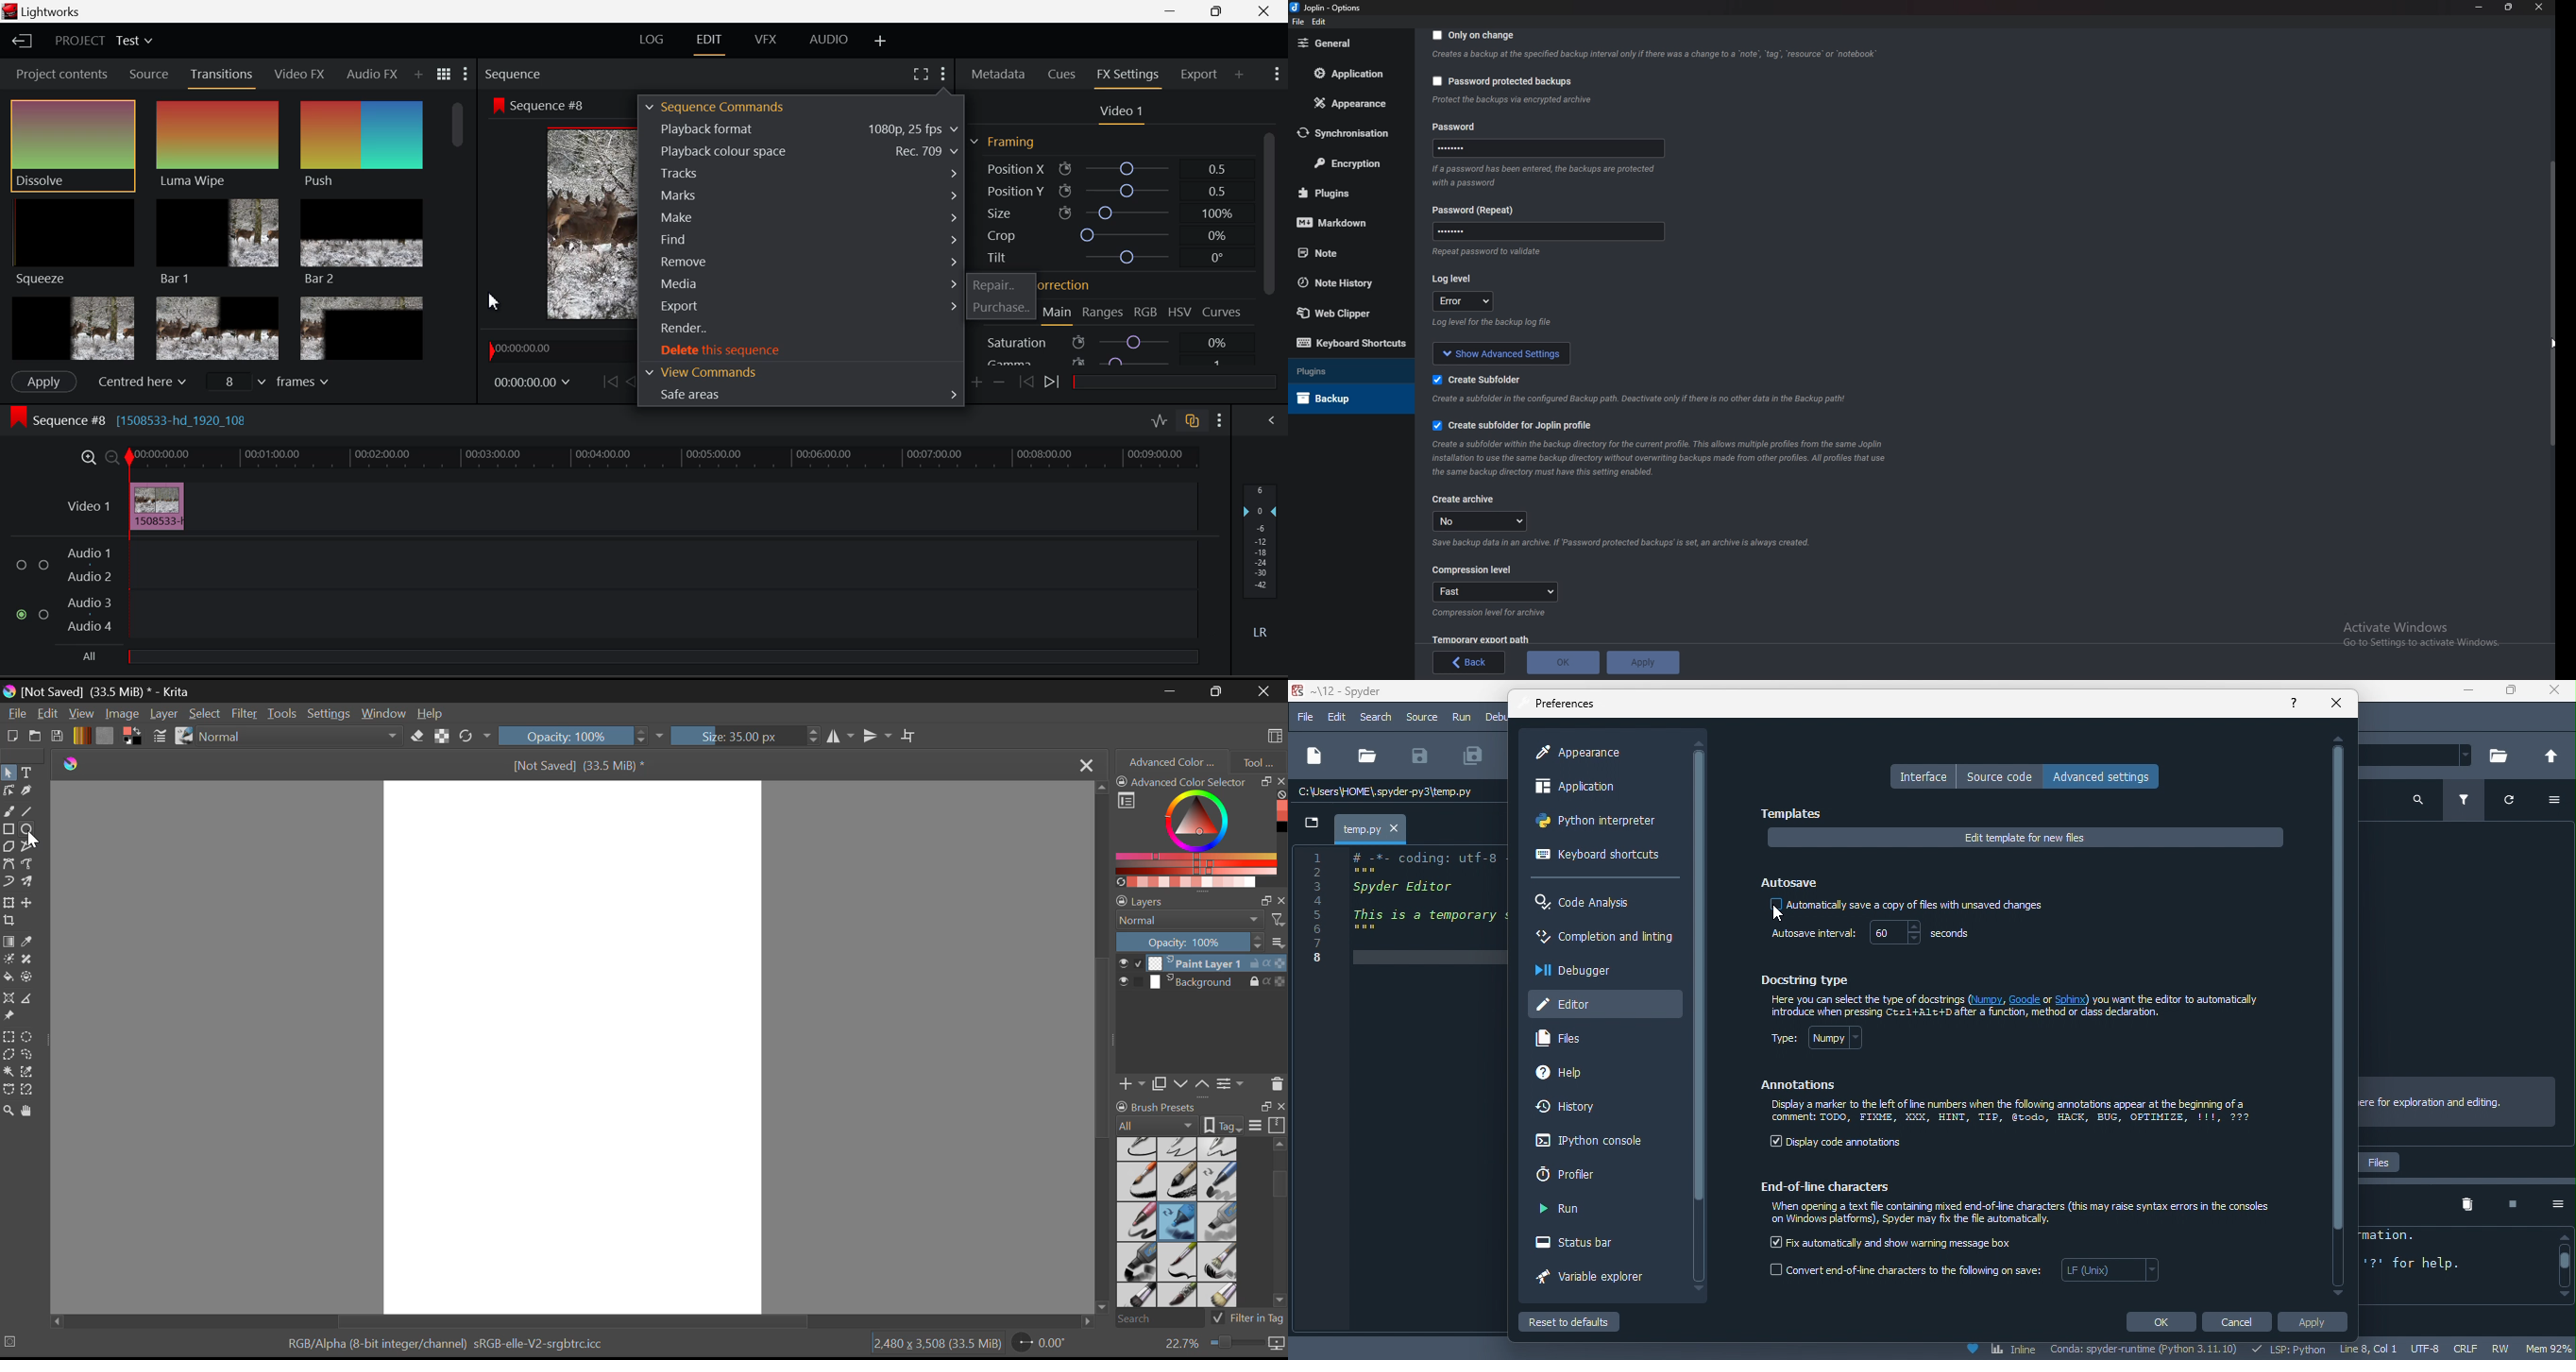 The width and height of the screenshot is (2576, 1372). I want to click on Playback format selected, so click(805, 131).